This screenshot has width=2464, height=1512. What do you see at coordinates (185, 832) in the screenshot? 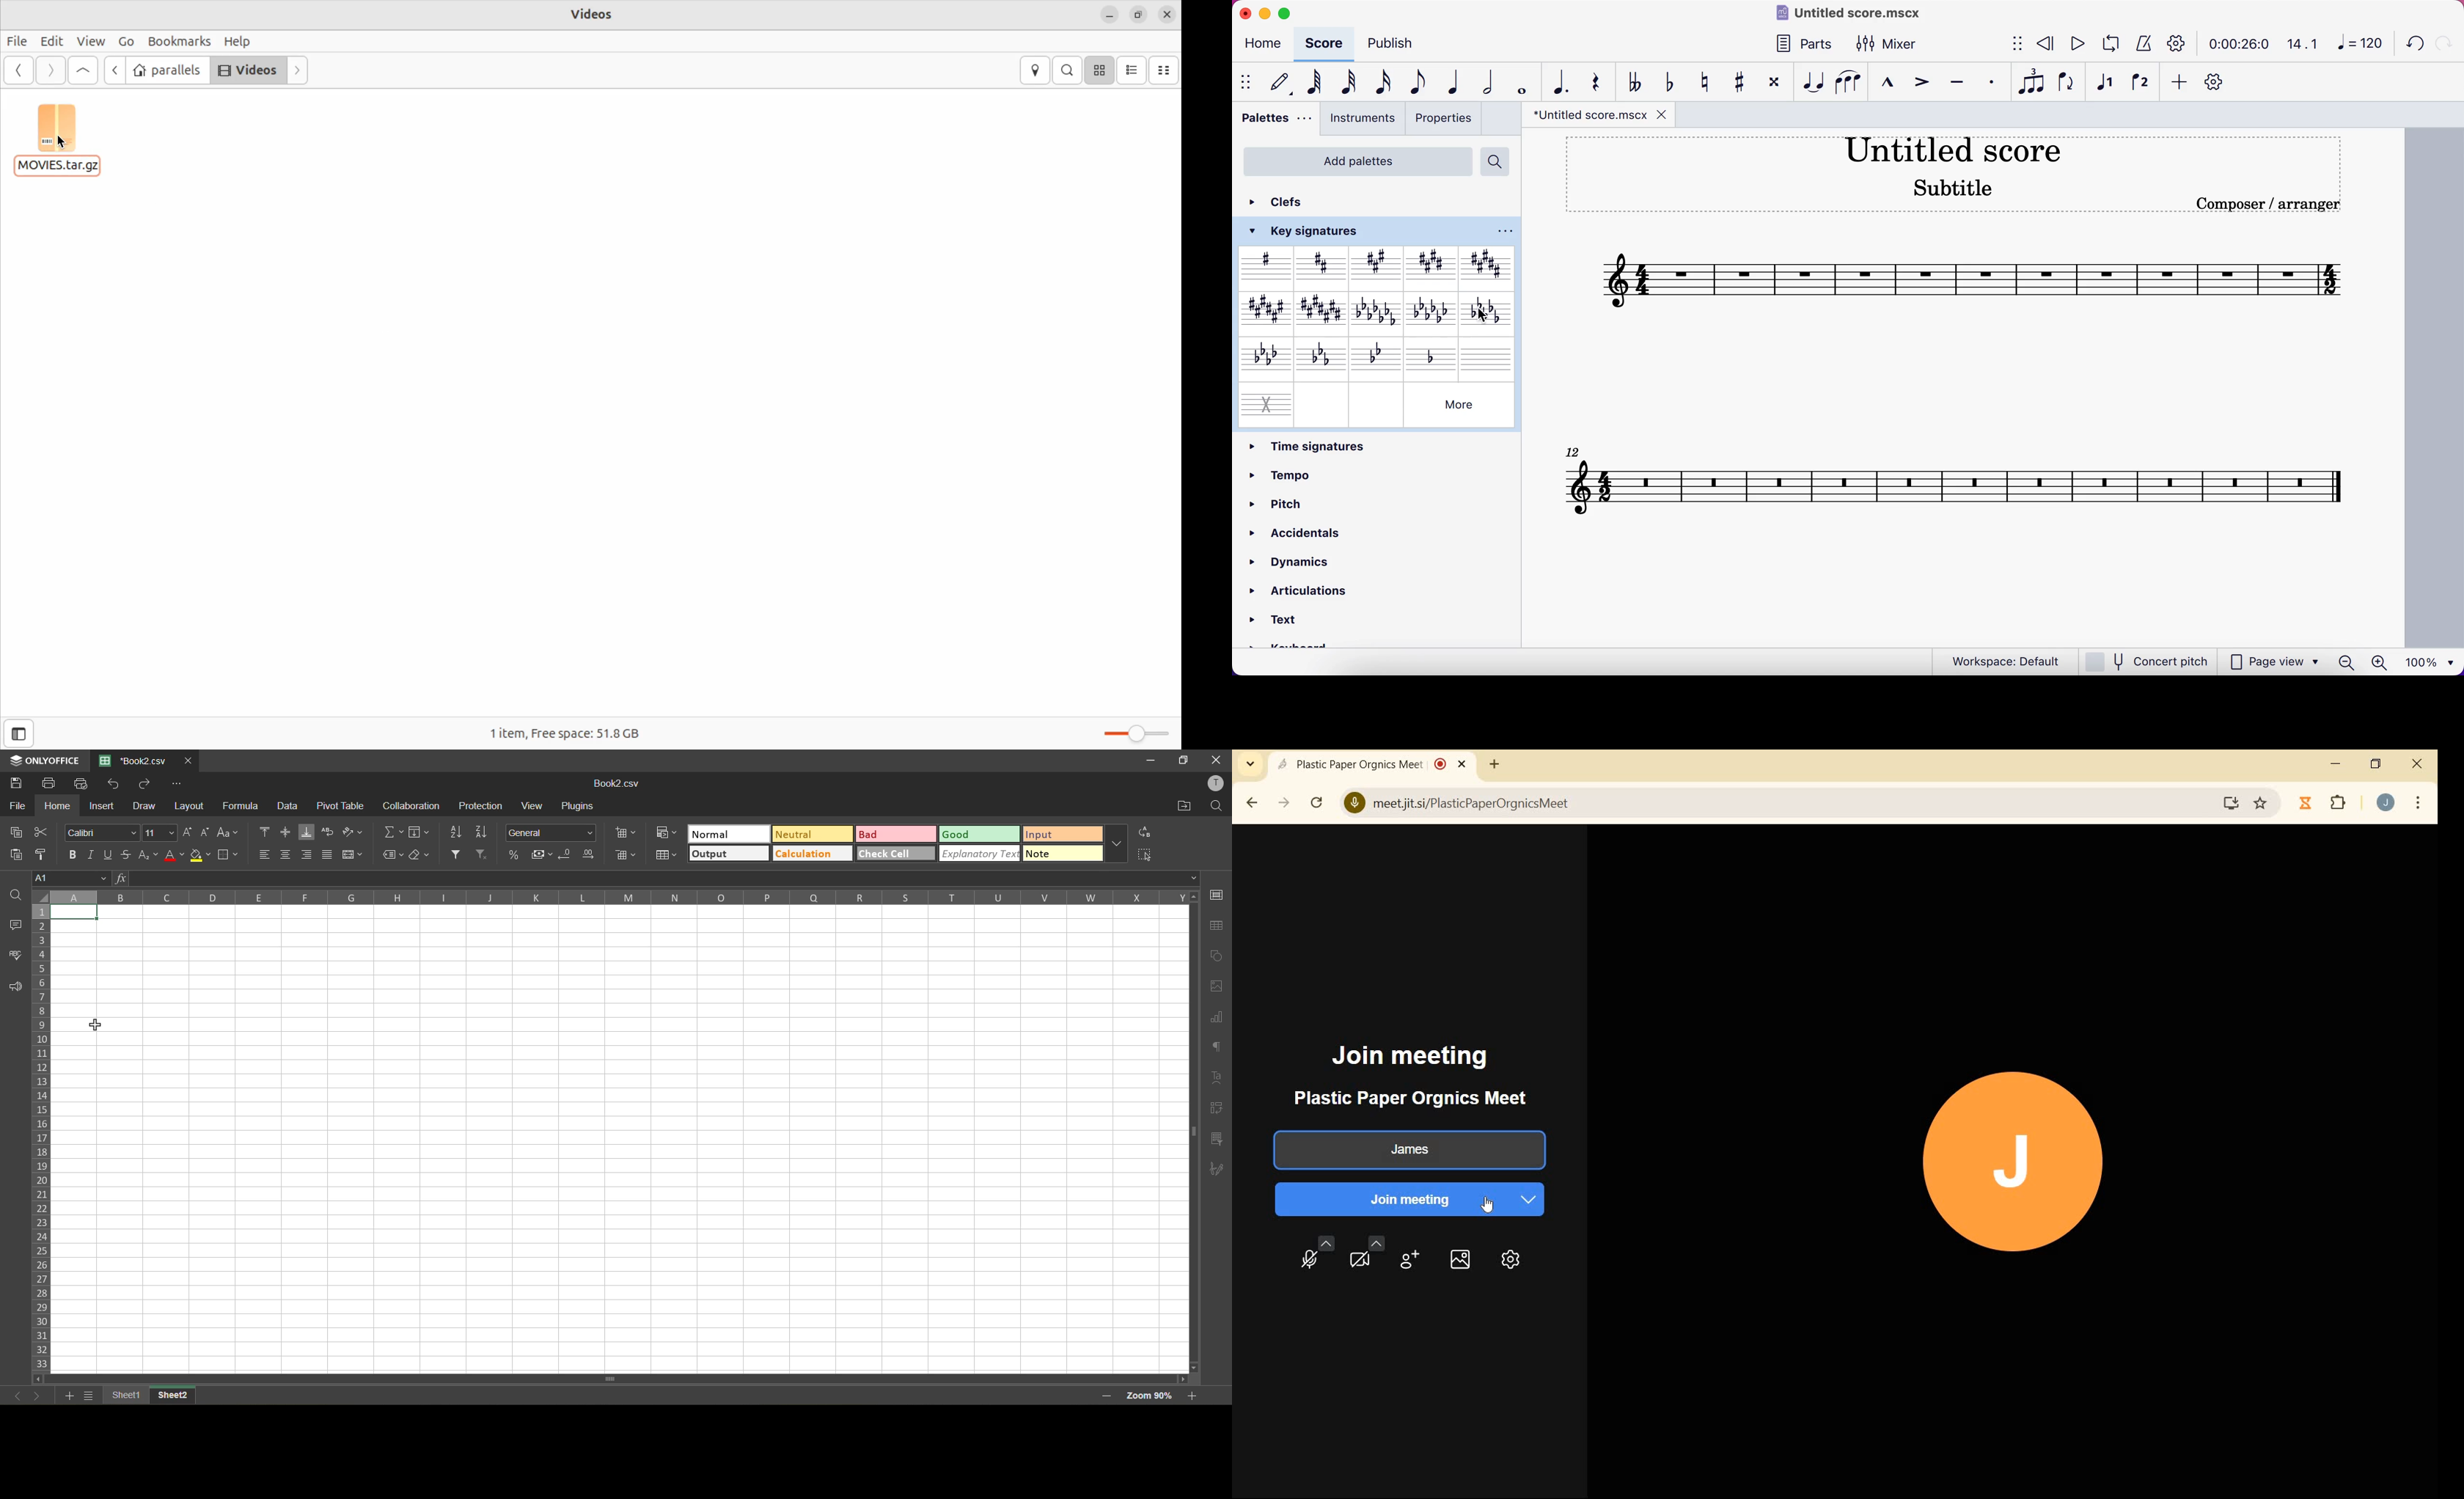
I see `increment size` at bounding box center [185, 832].